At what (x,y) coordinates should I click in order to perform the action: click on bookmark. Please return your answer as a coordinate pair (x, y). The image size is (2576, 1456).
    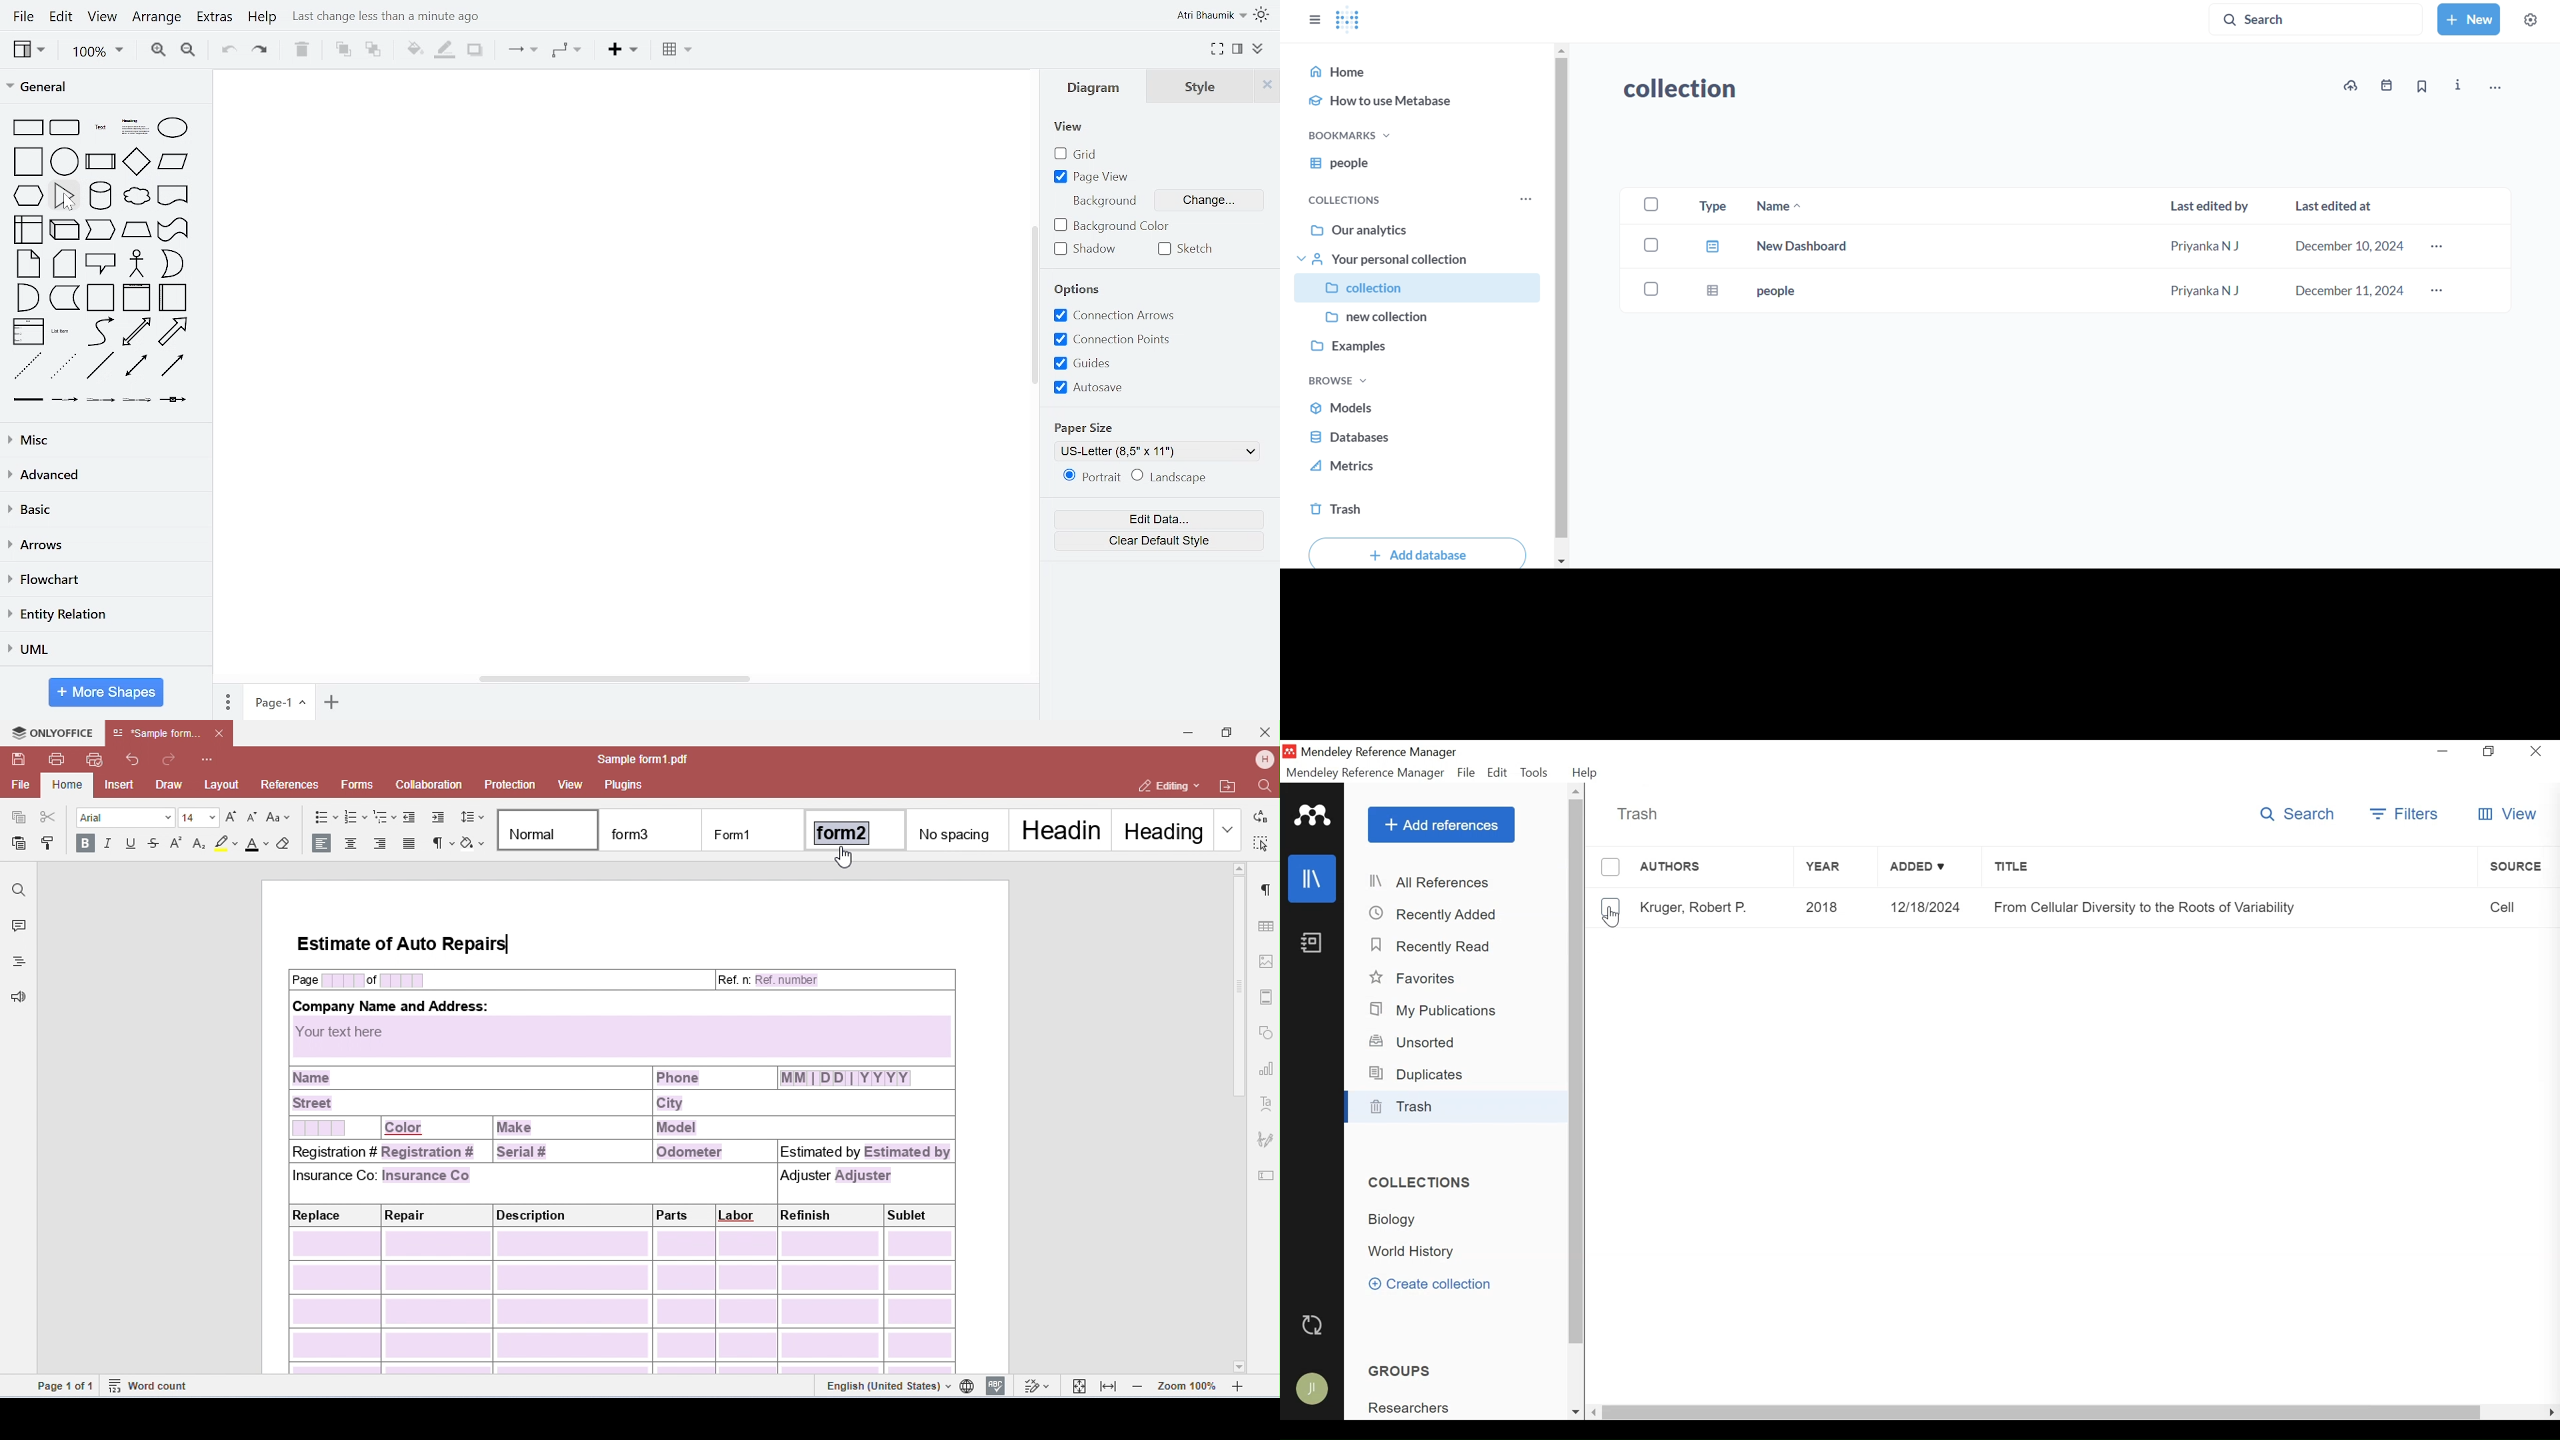
    Looking at the image, I should click on (2420, 87).